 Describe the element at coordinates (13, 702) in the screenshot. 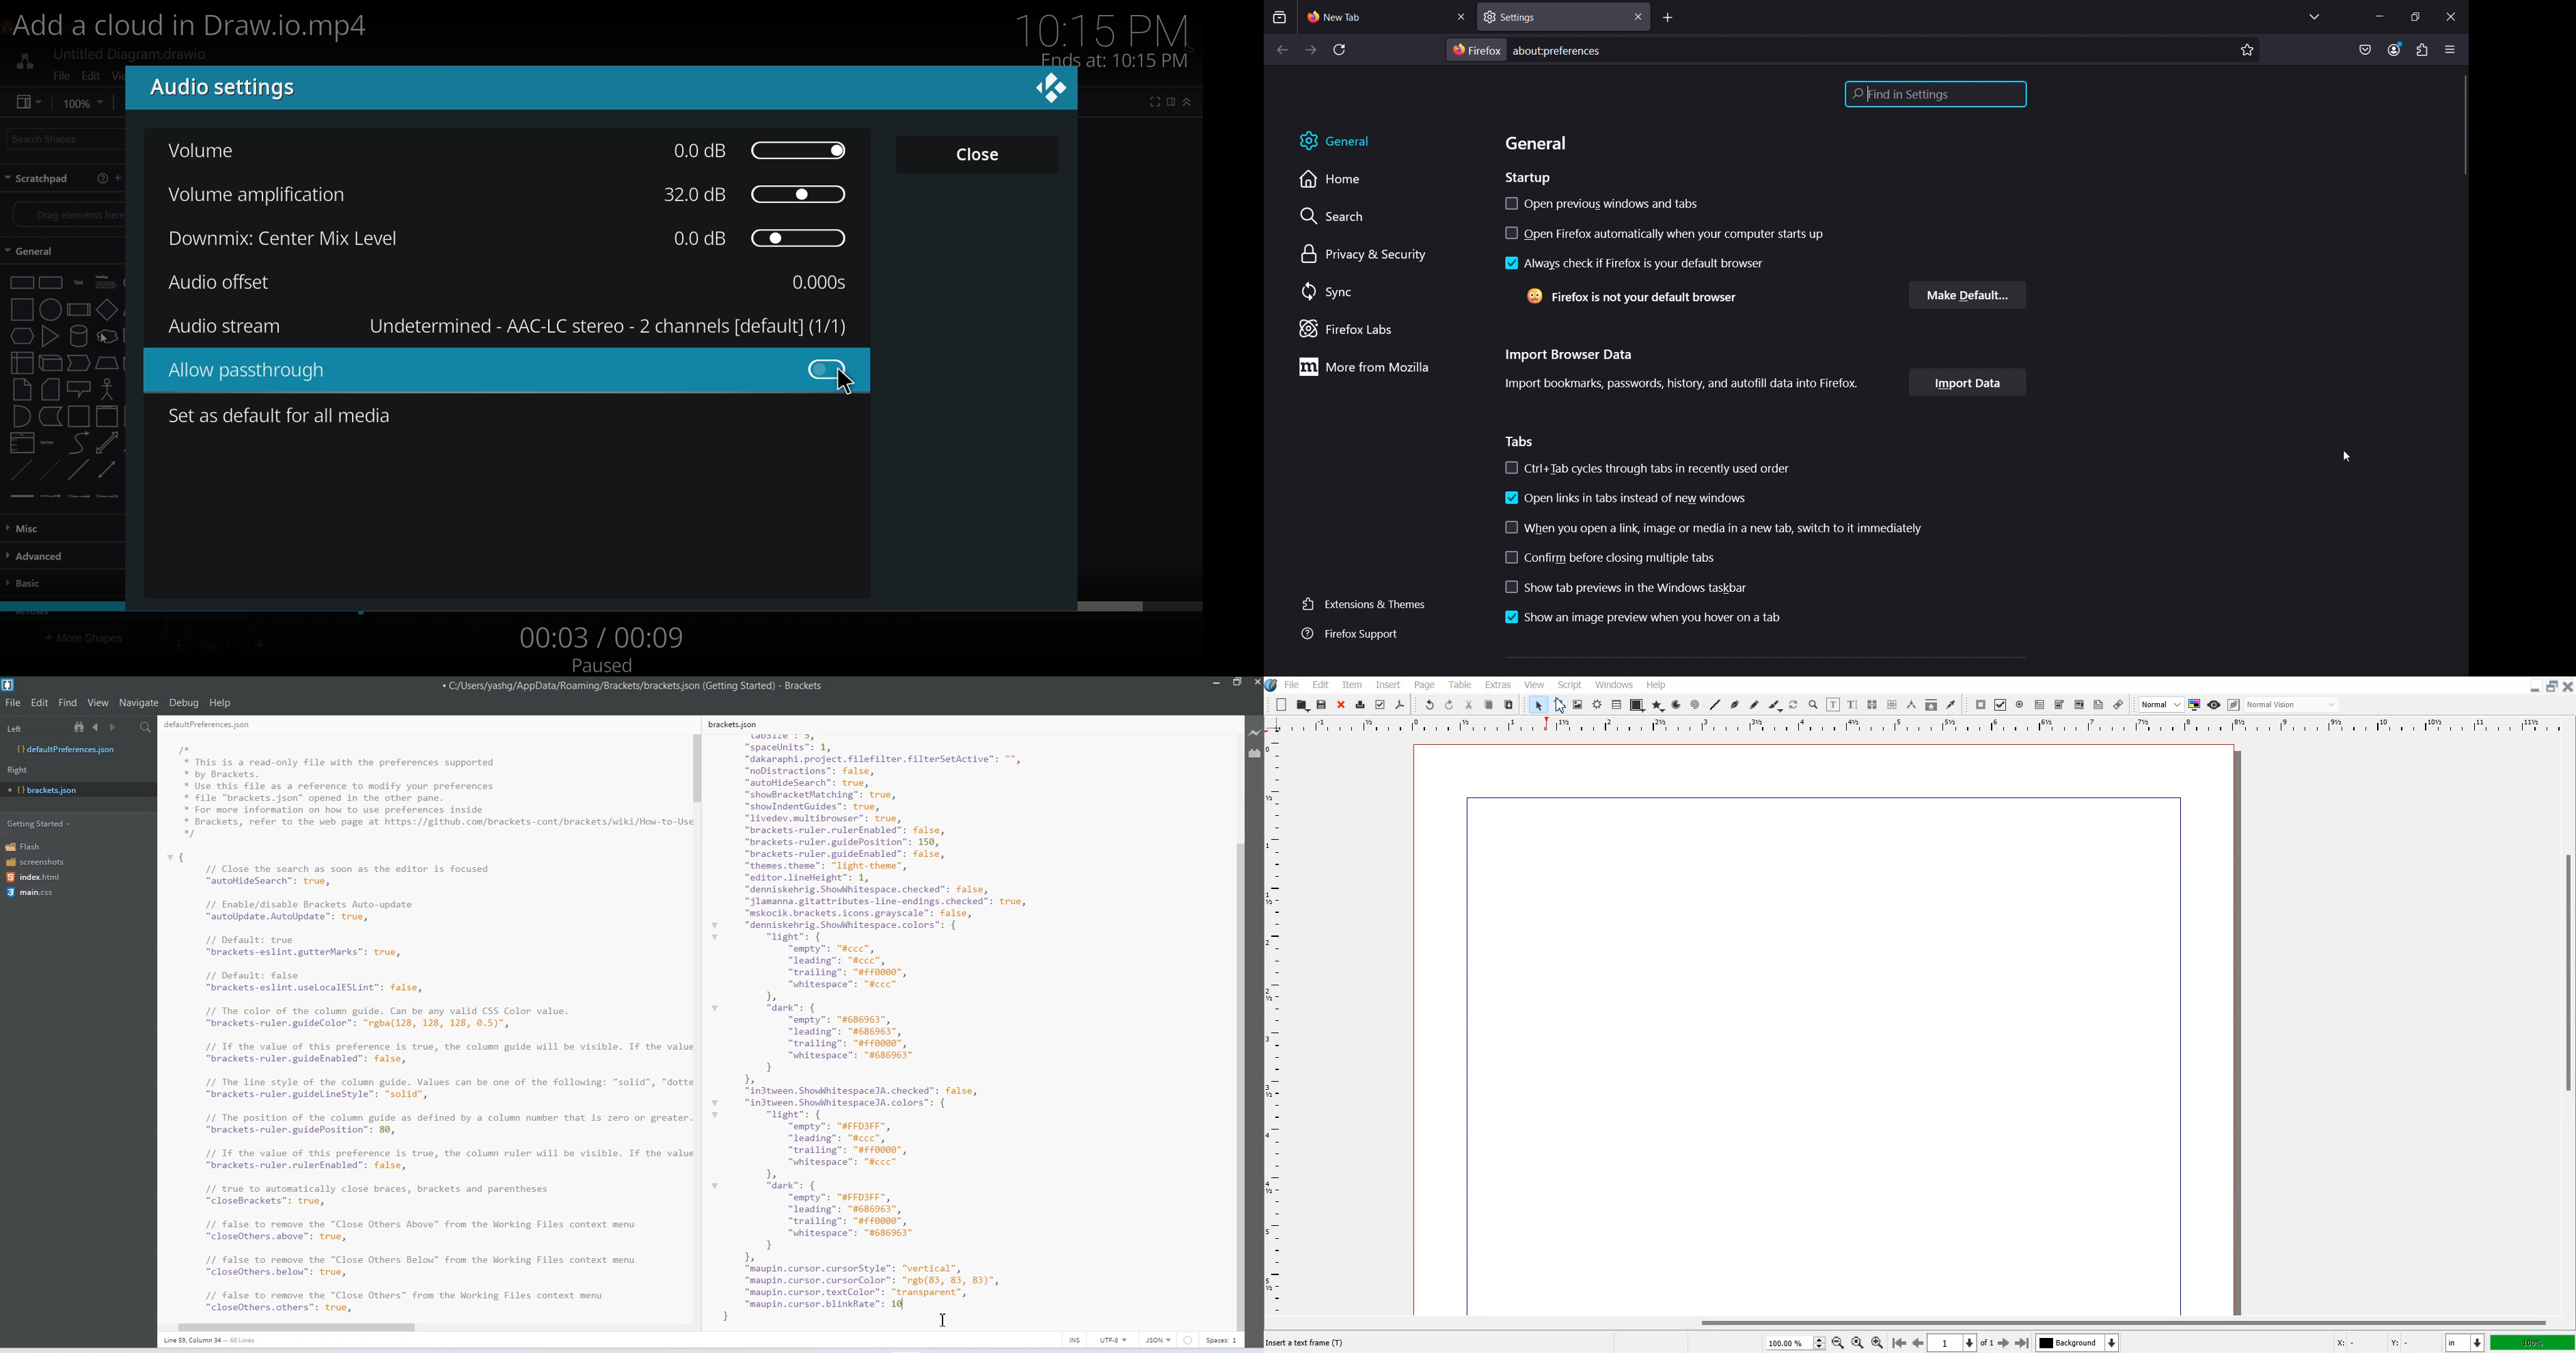

I see `File` at that location.